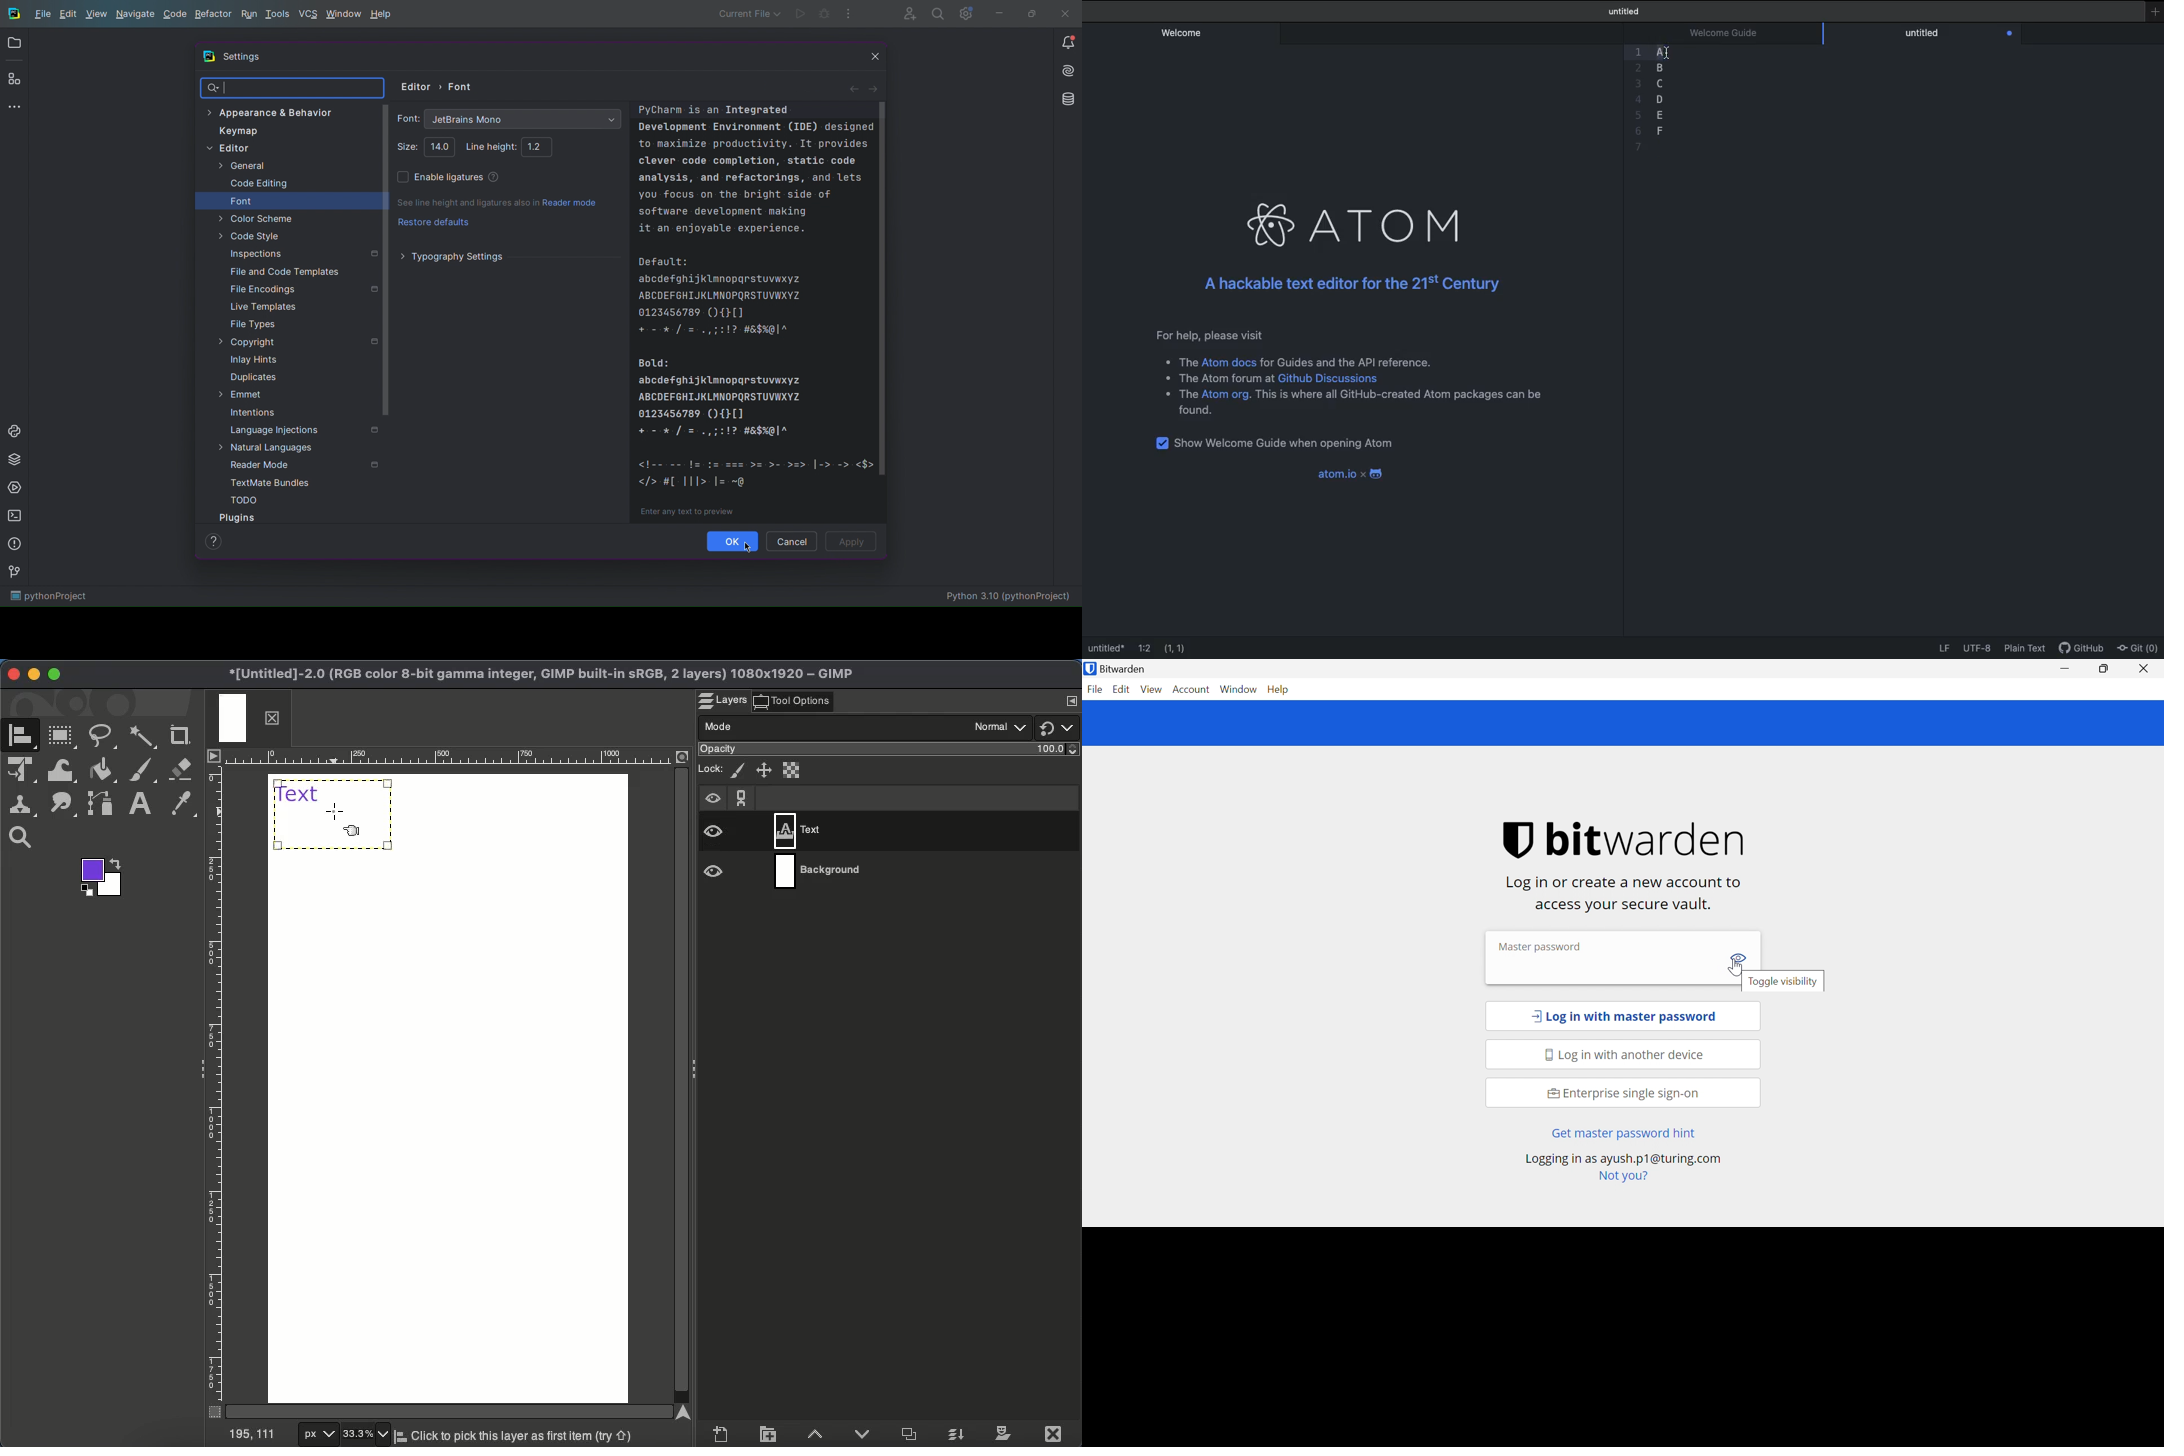 This screenshot has height=1456, width=2184. I want to click on Plain text, so click(2025, 649).